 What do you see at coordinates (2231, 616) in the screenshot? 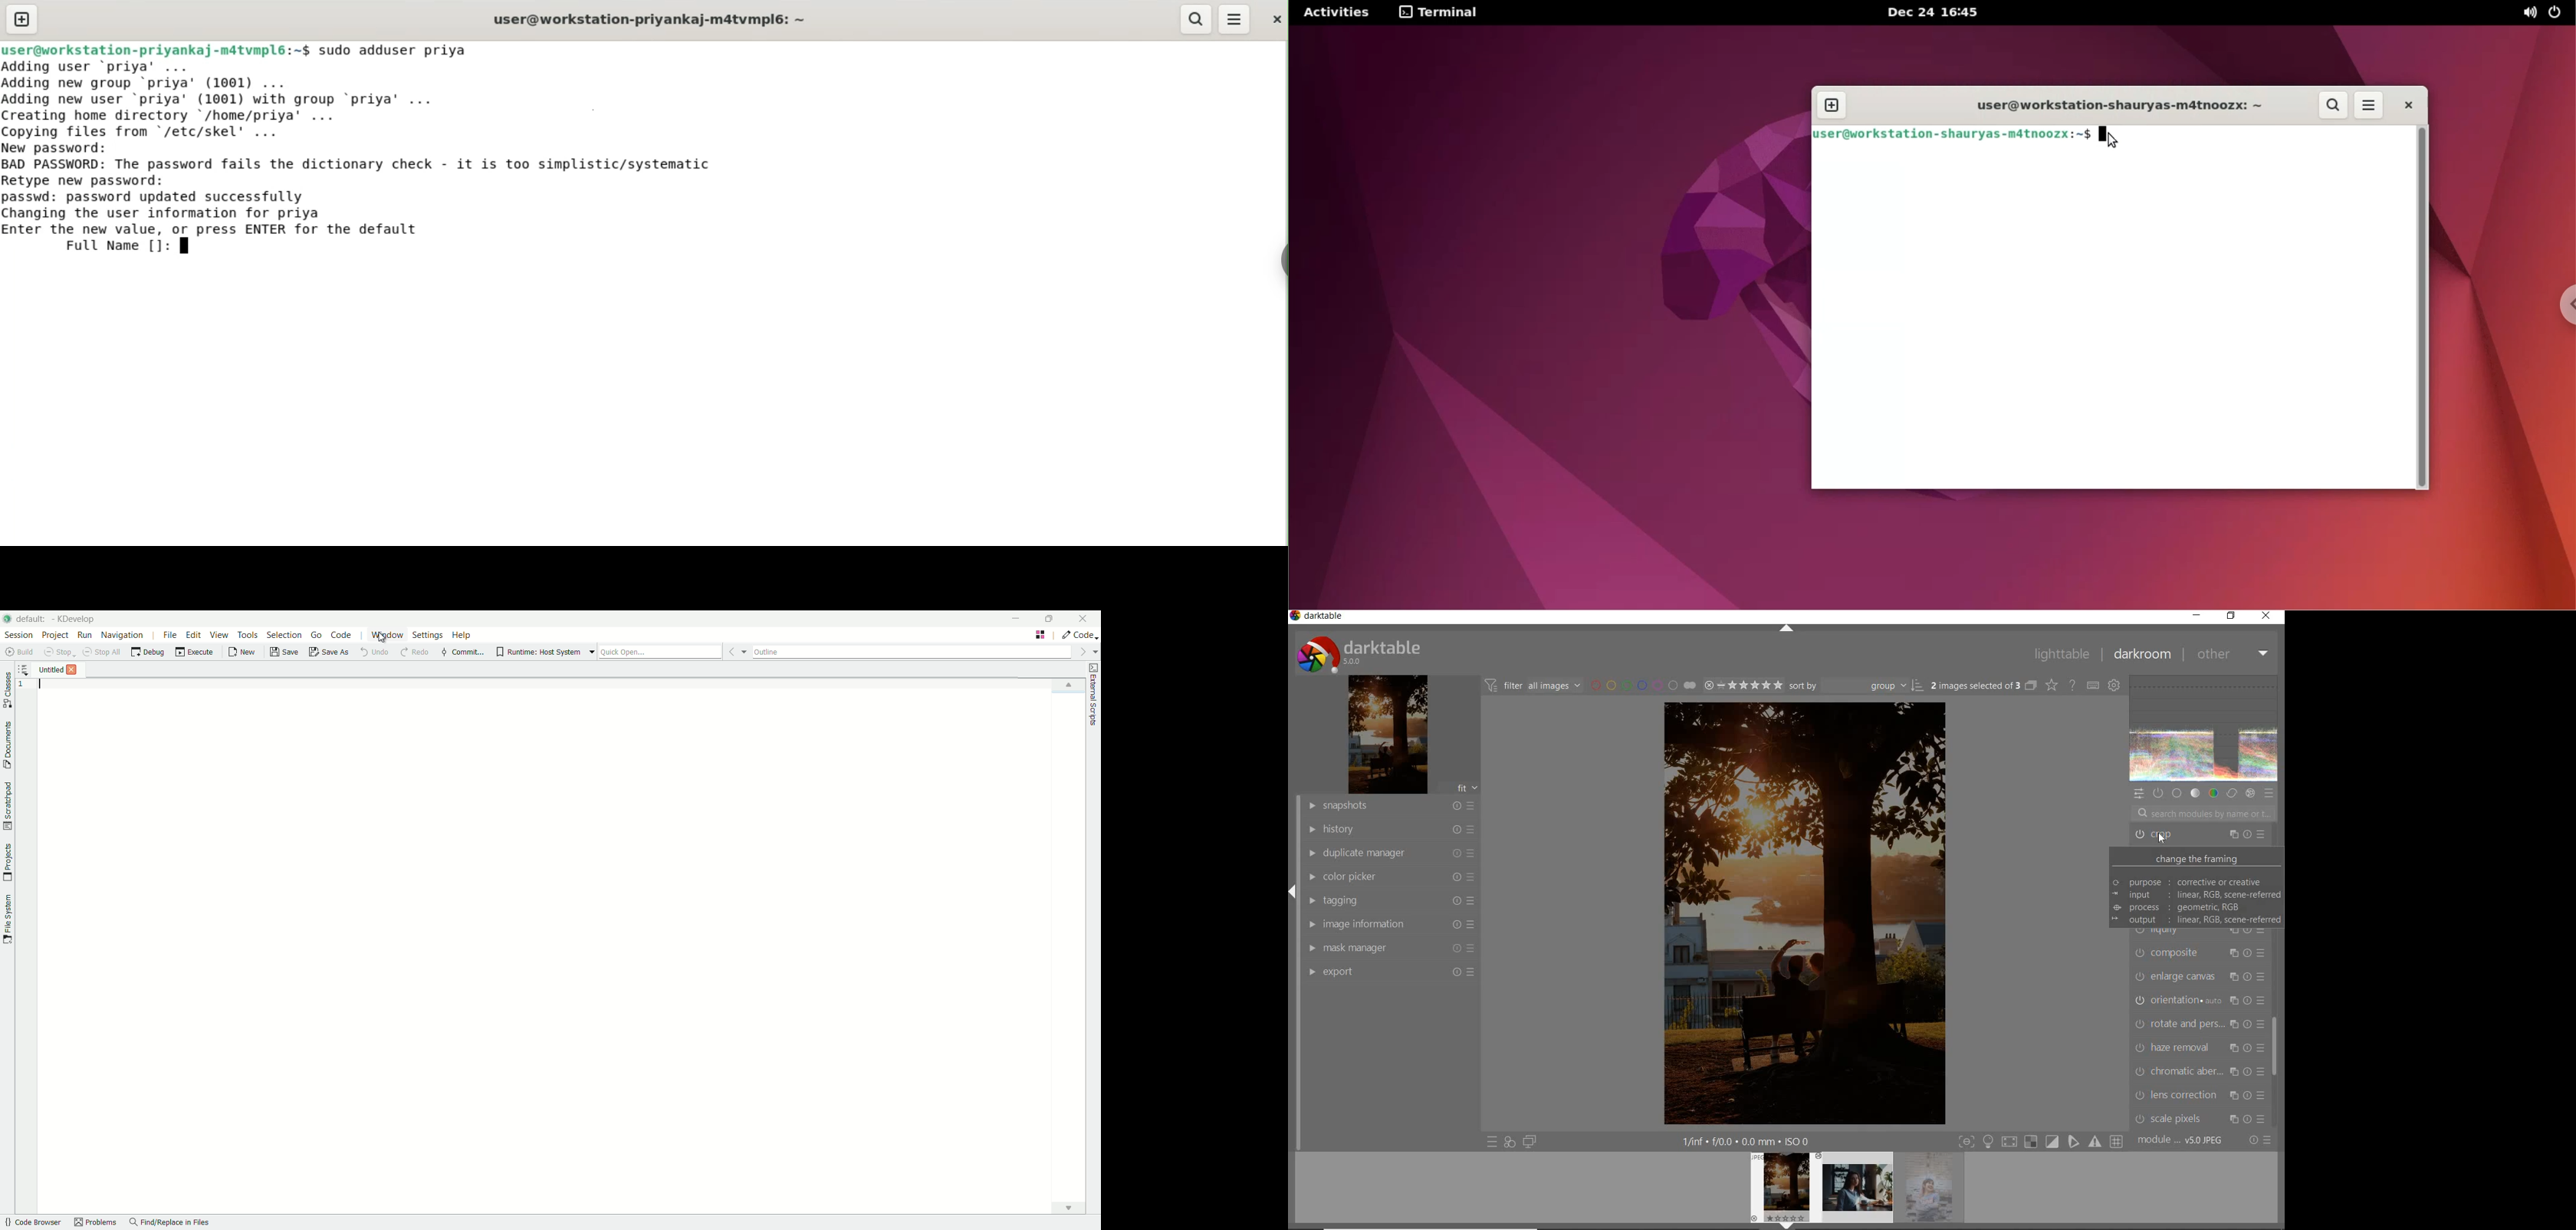
I see `restore` at bounding box center [2231, 616].